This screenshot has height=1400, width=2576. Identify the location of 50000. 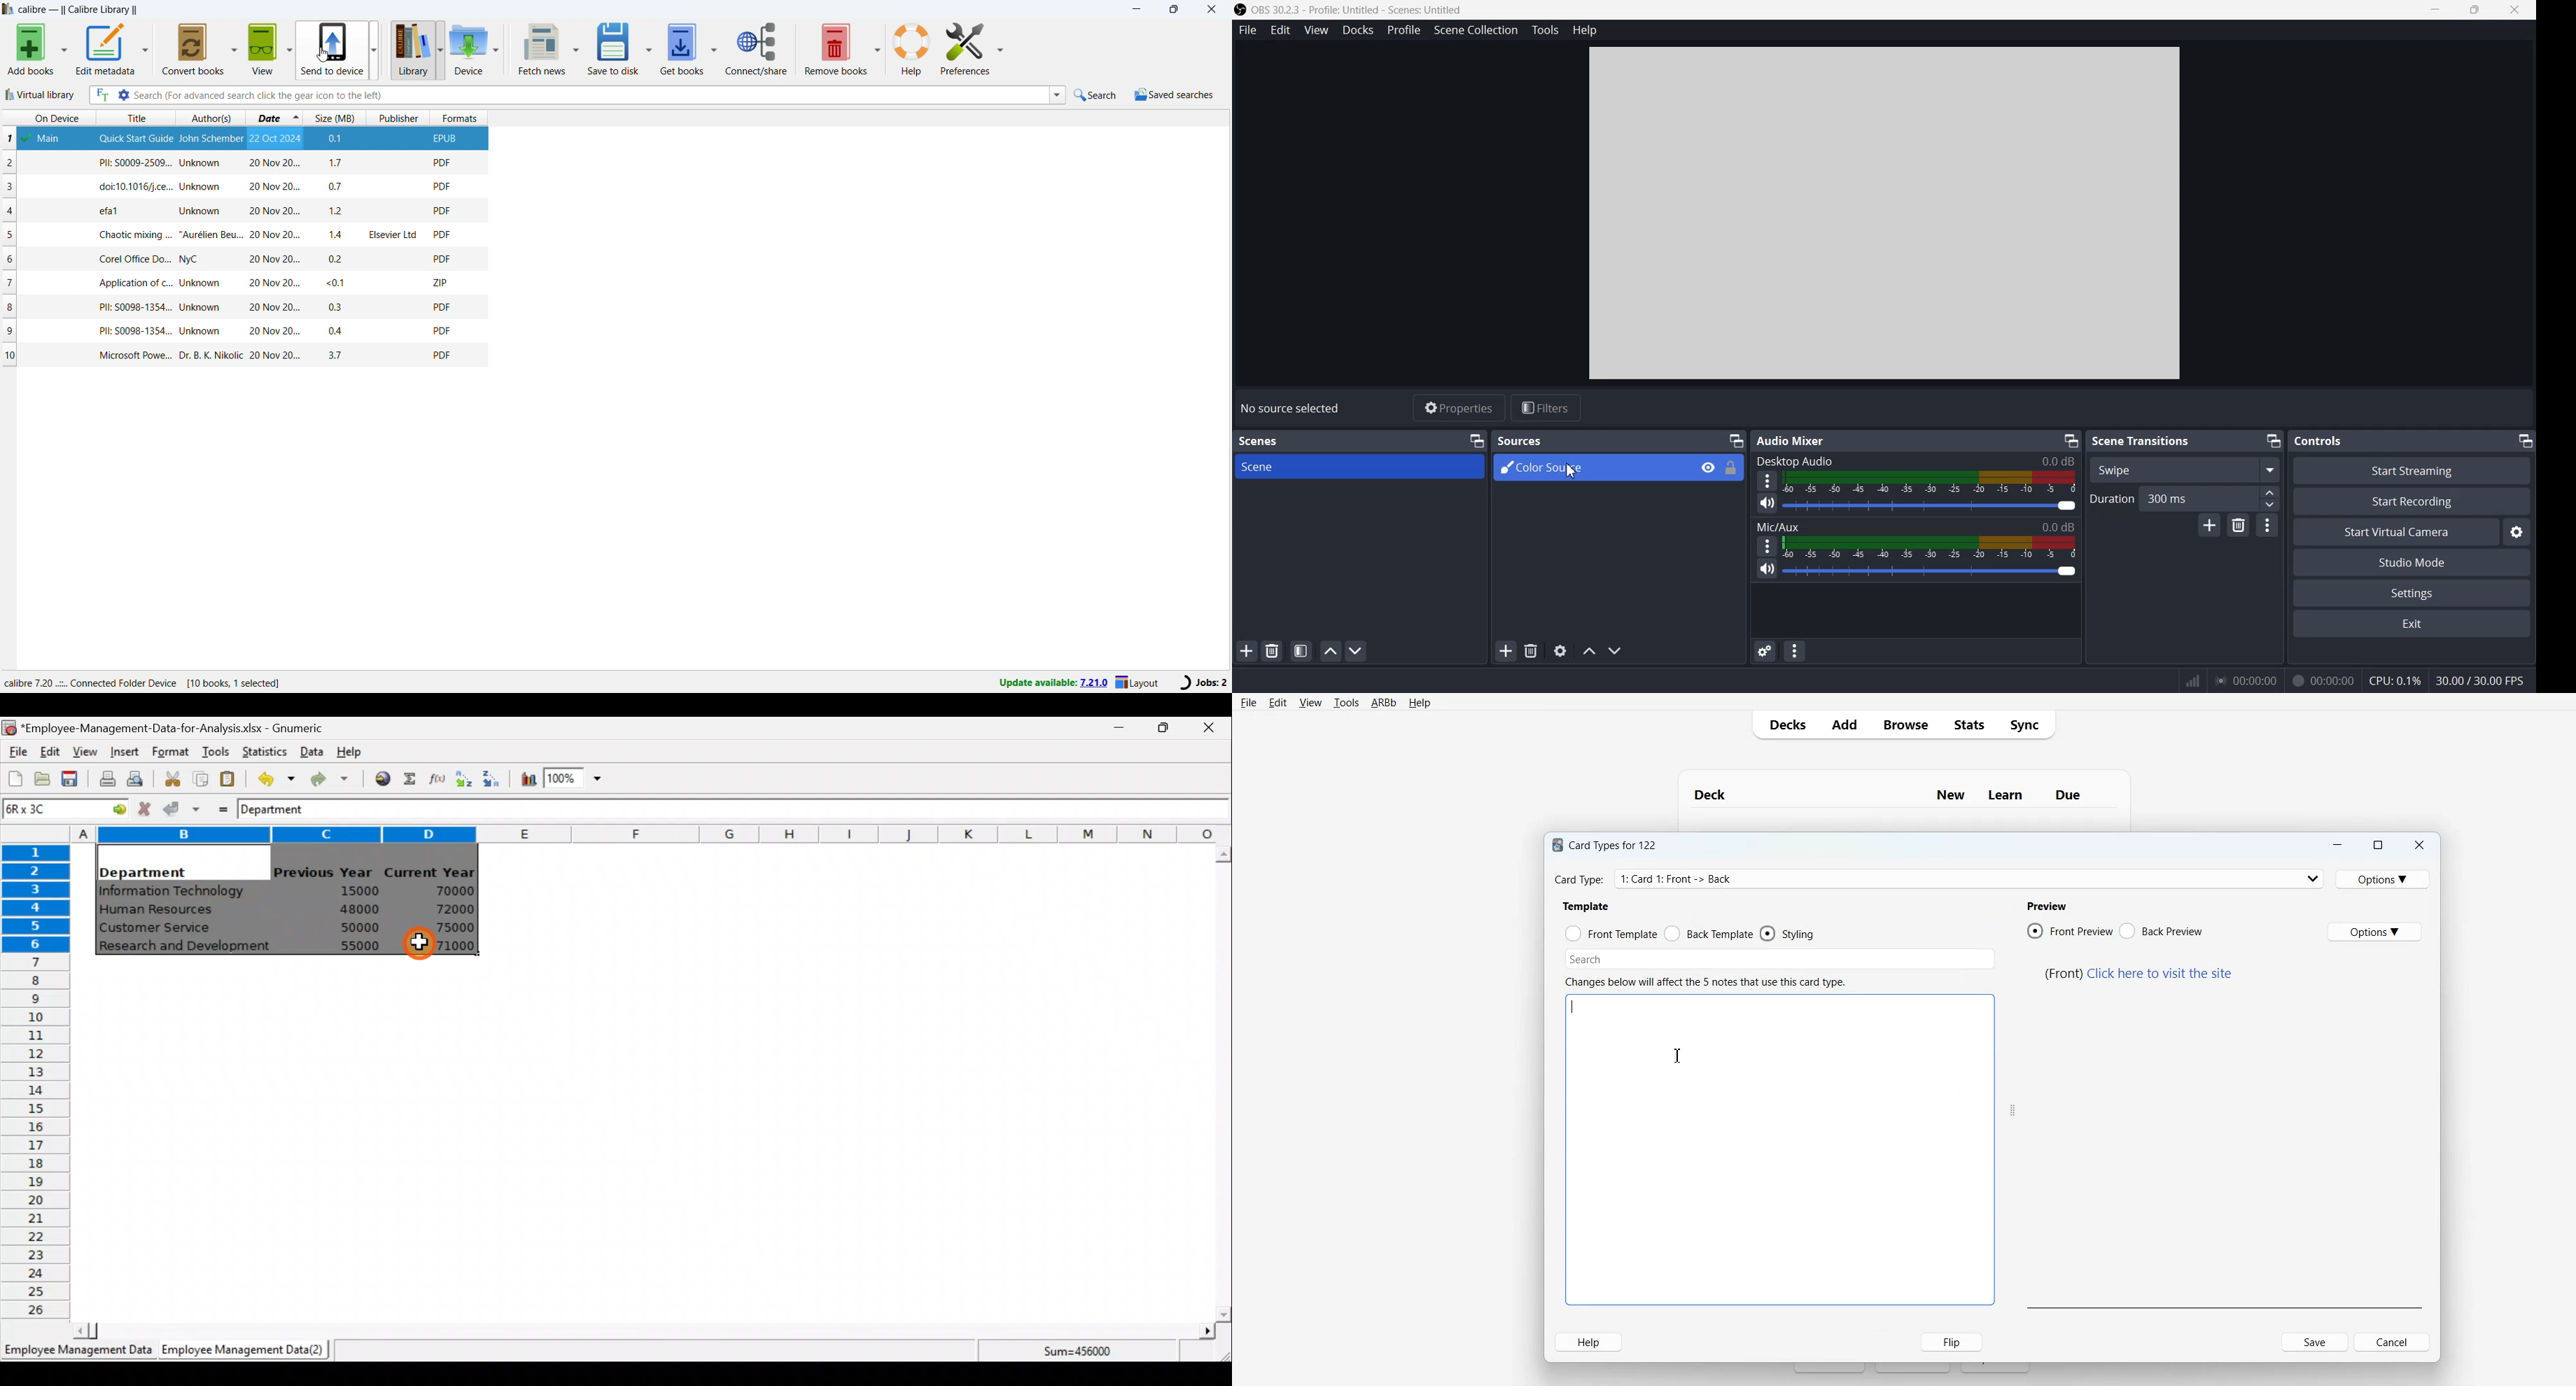
(363, 927).